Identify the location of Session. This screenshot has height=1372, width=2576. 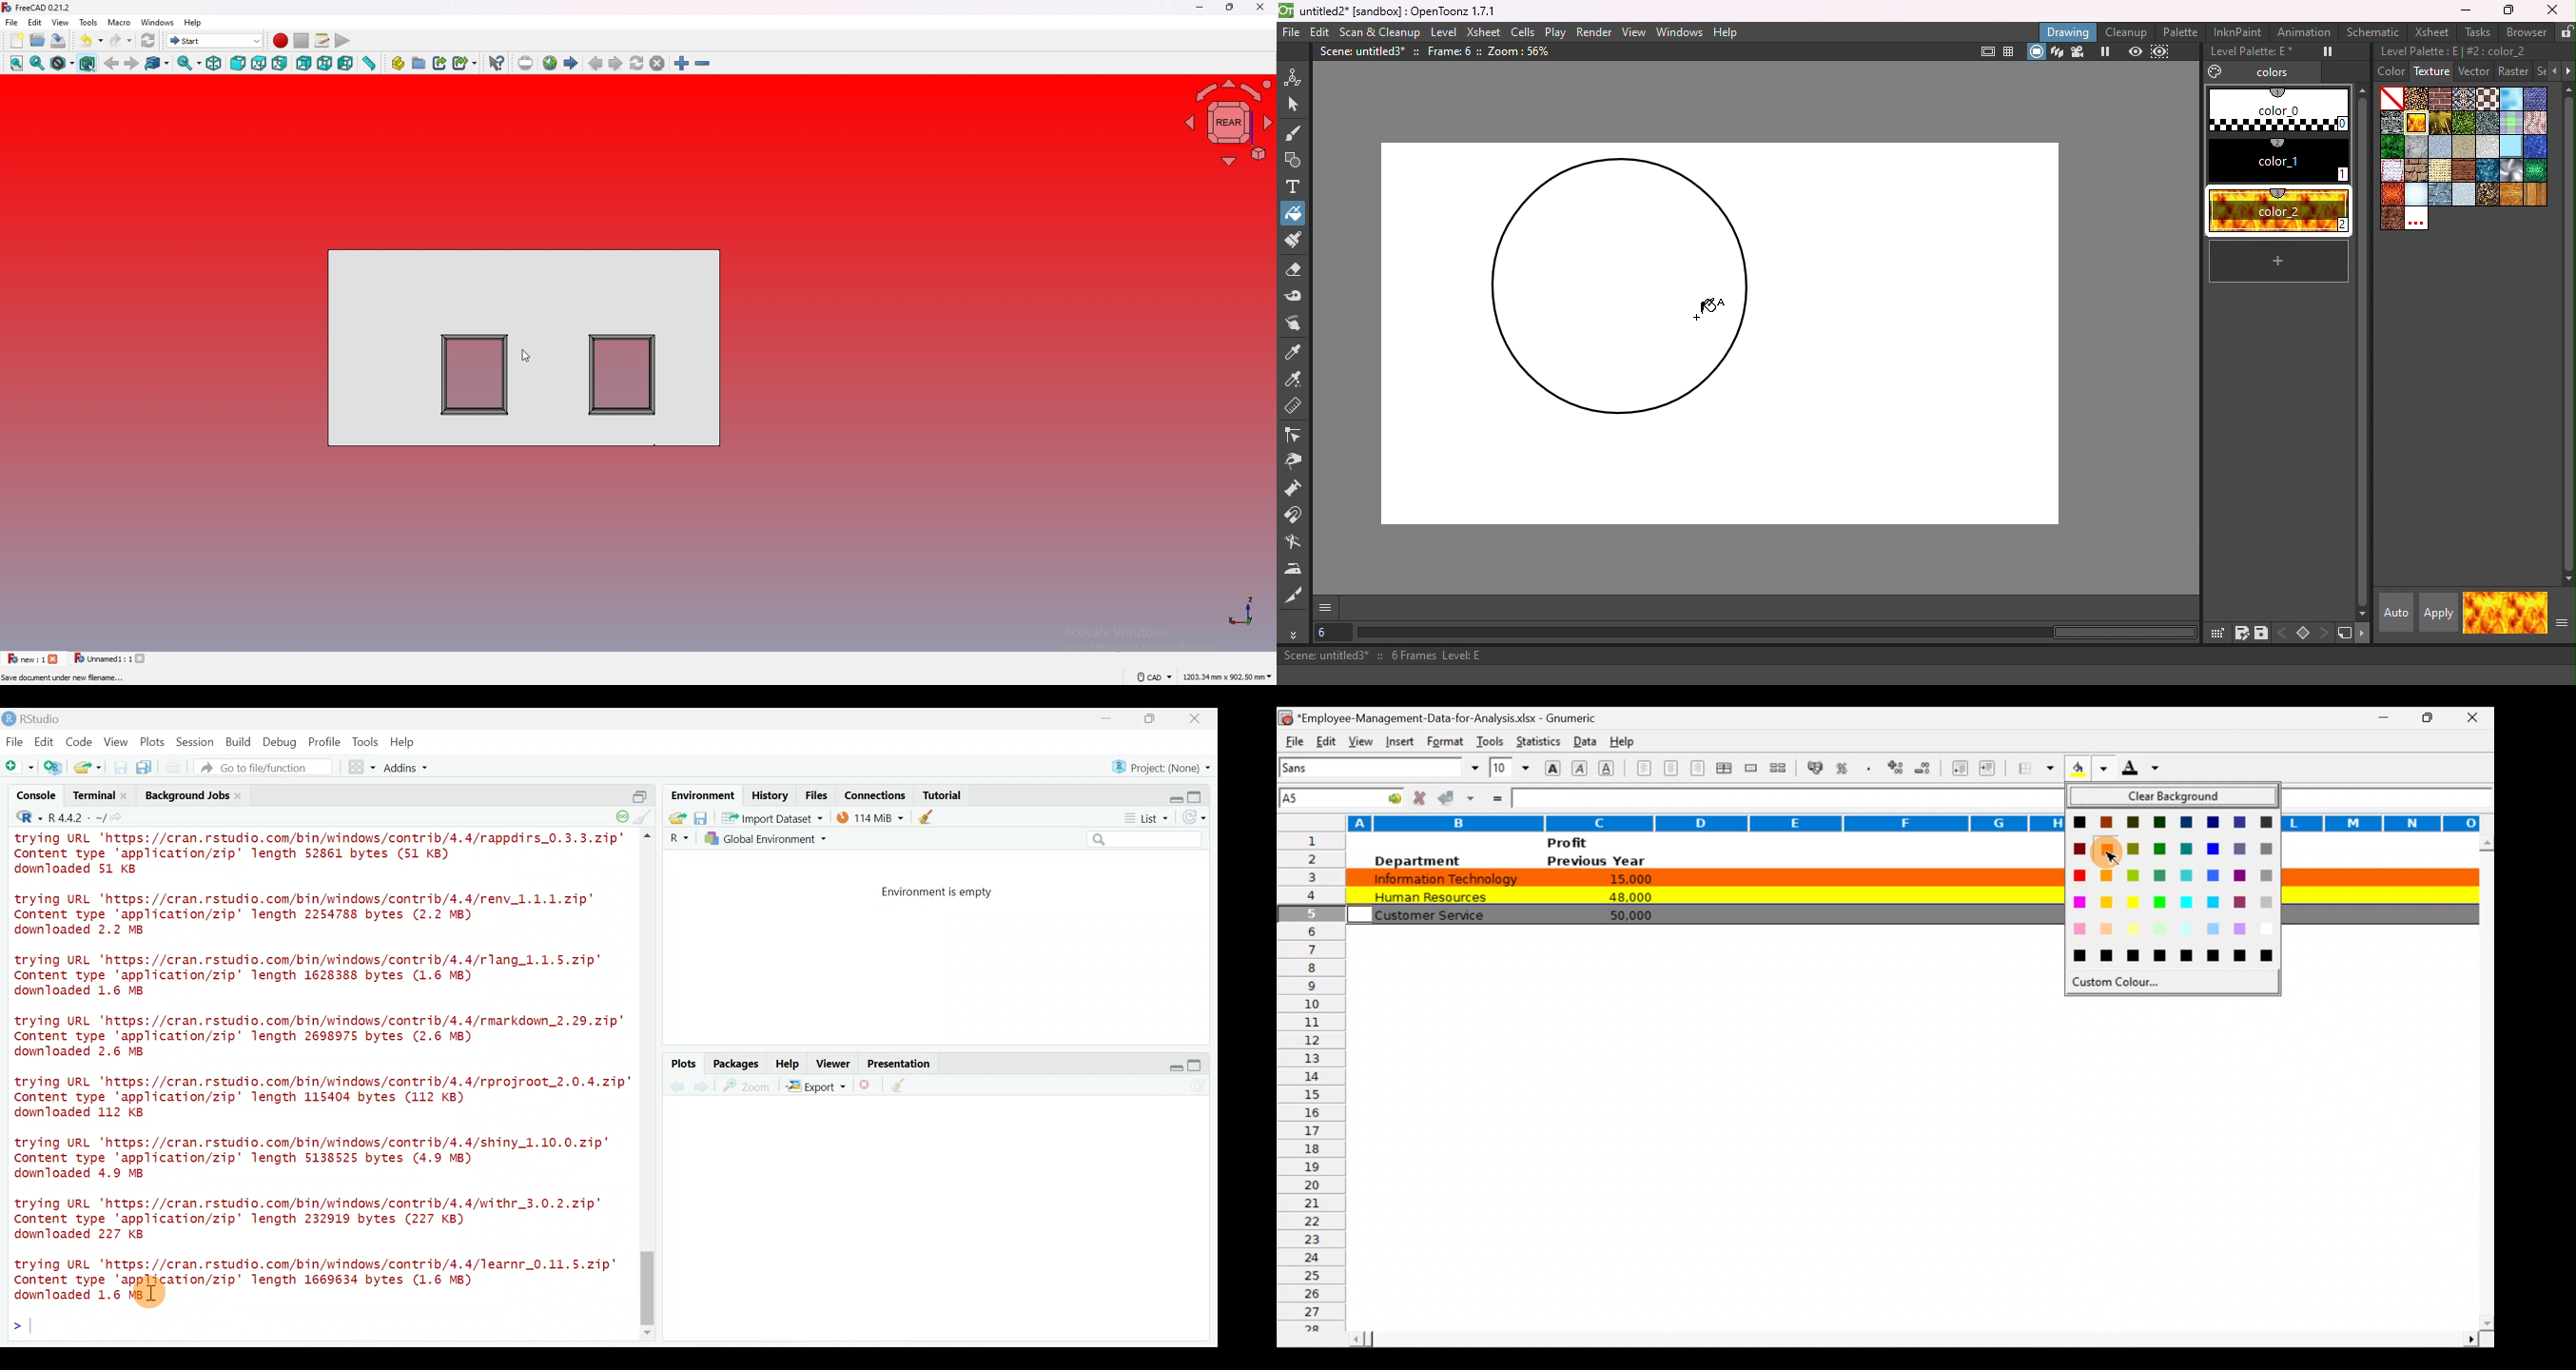
(197, 741).